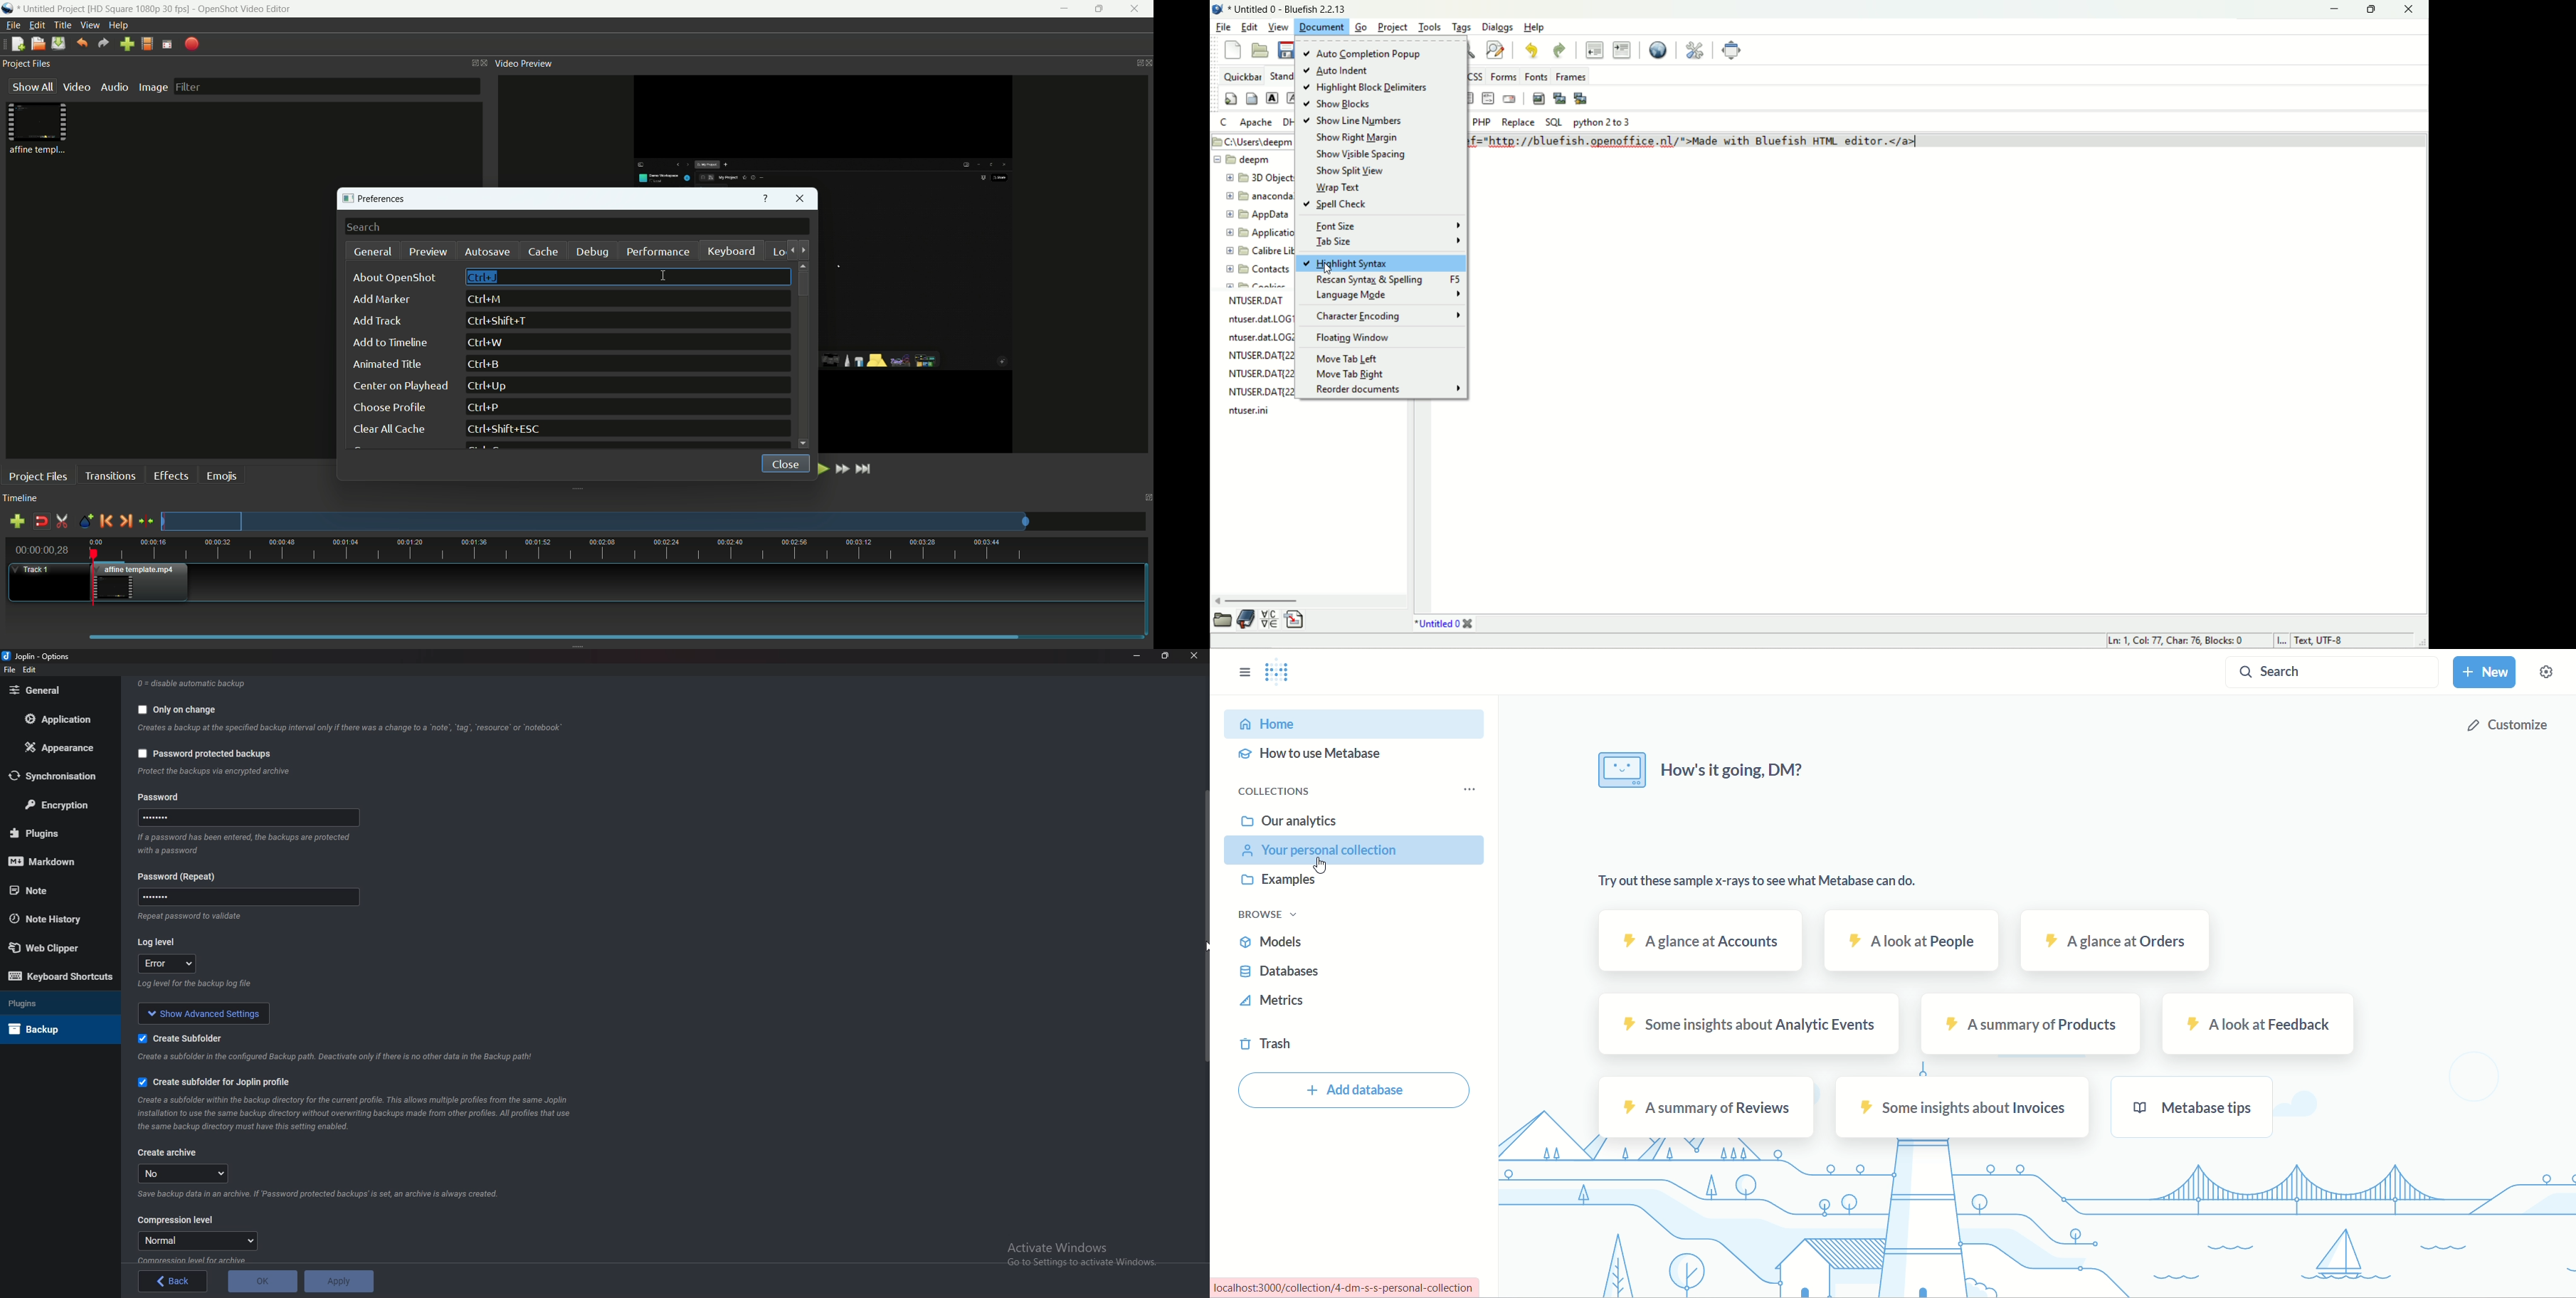 The height and width of the screenshot is (1316, 2576). What do you see at coordinates (1358, 138) in the screenshot?
I see `show right margin` at bounding box center [1358, 138].